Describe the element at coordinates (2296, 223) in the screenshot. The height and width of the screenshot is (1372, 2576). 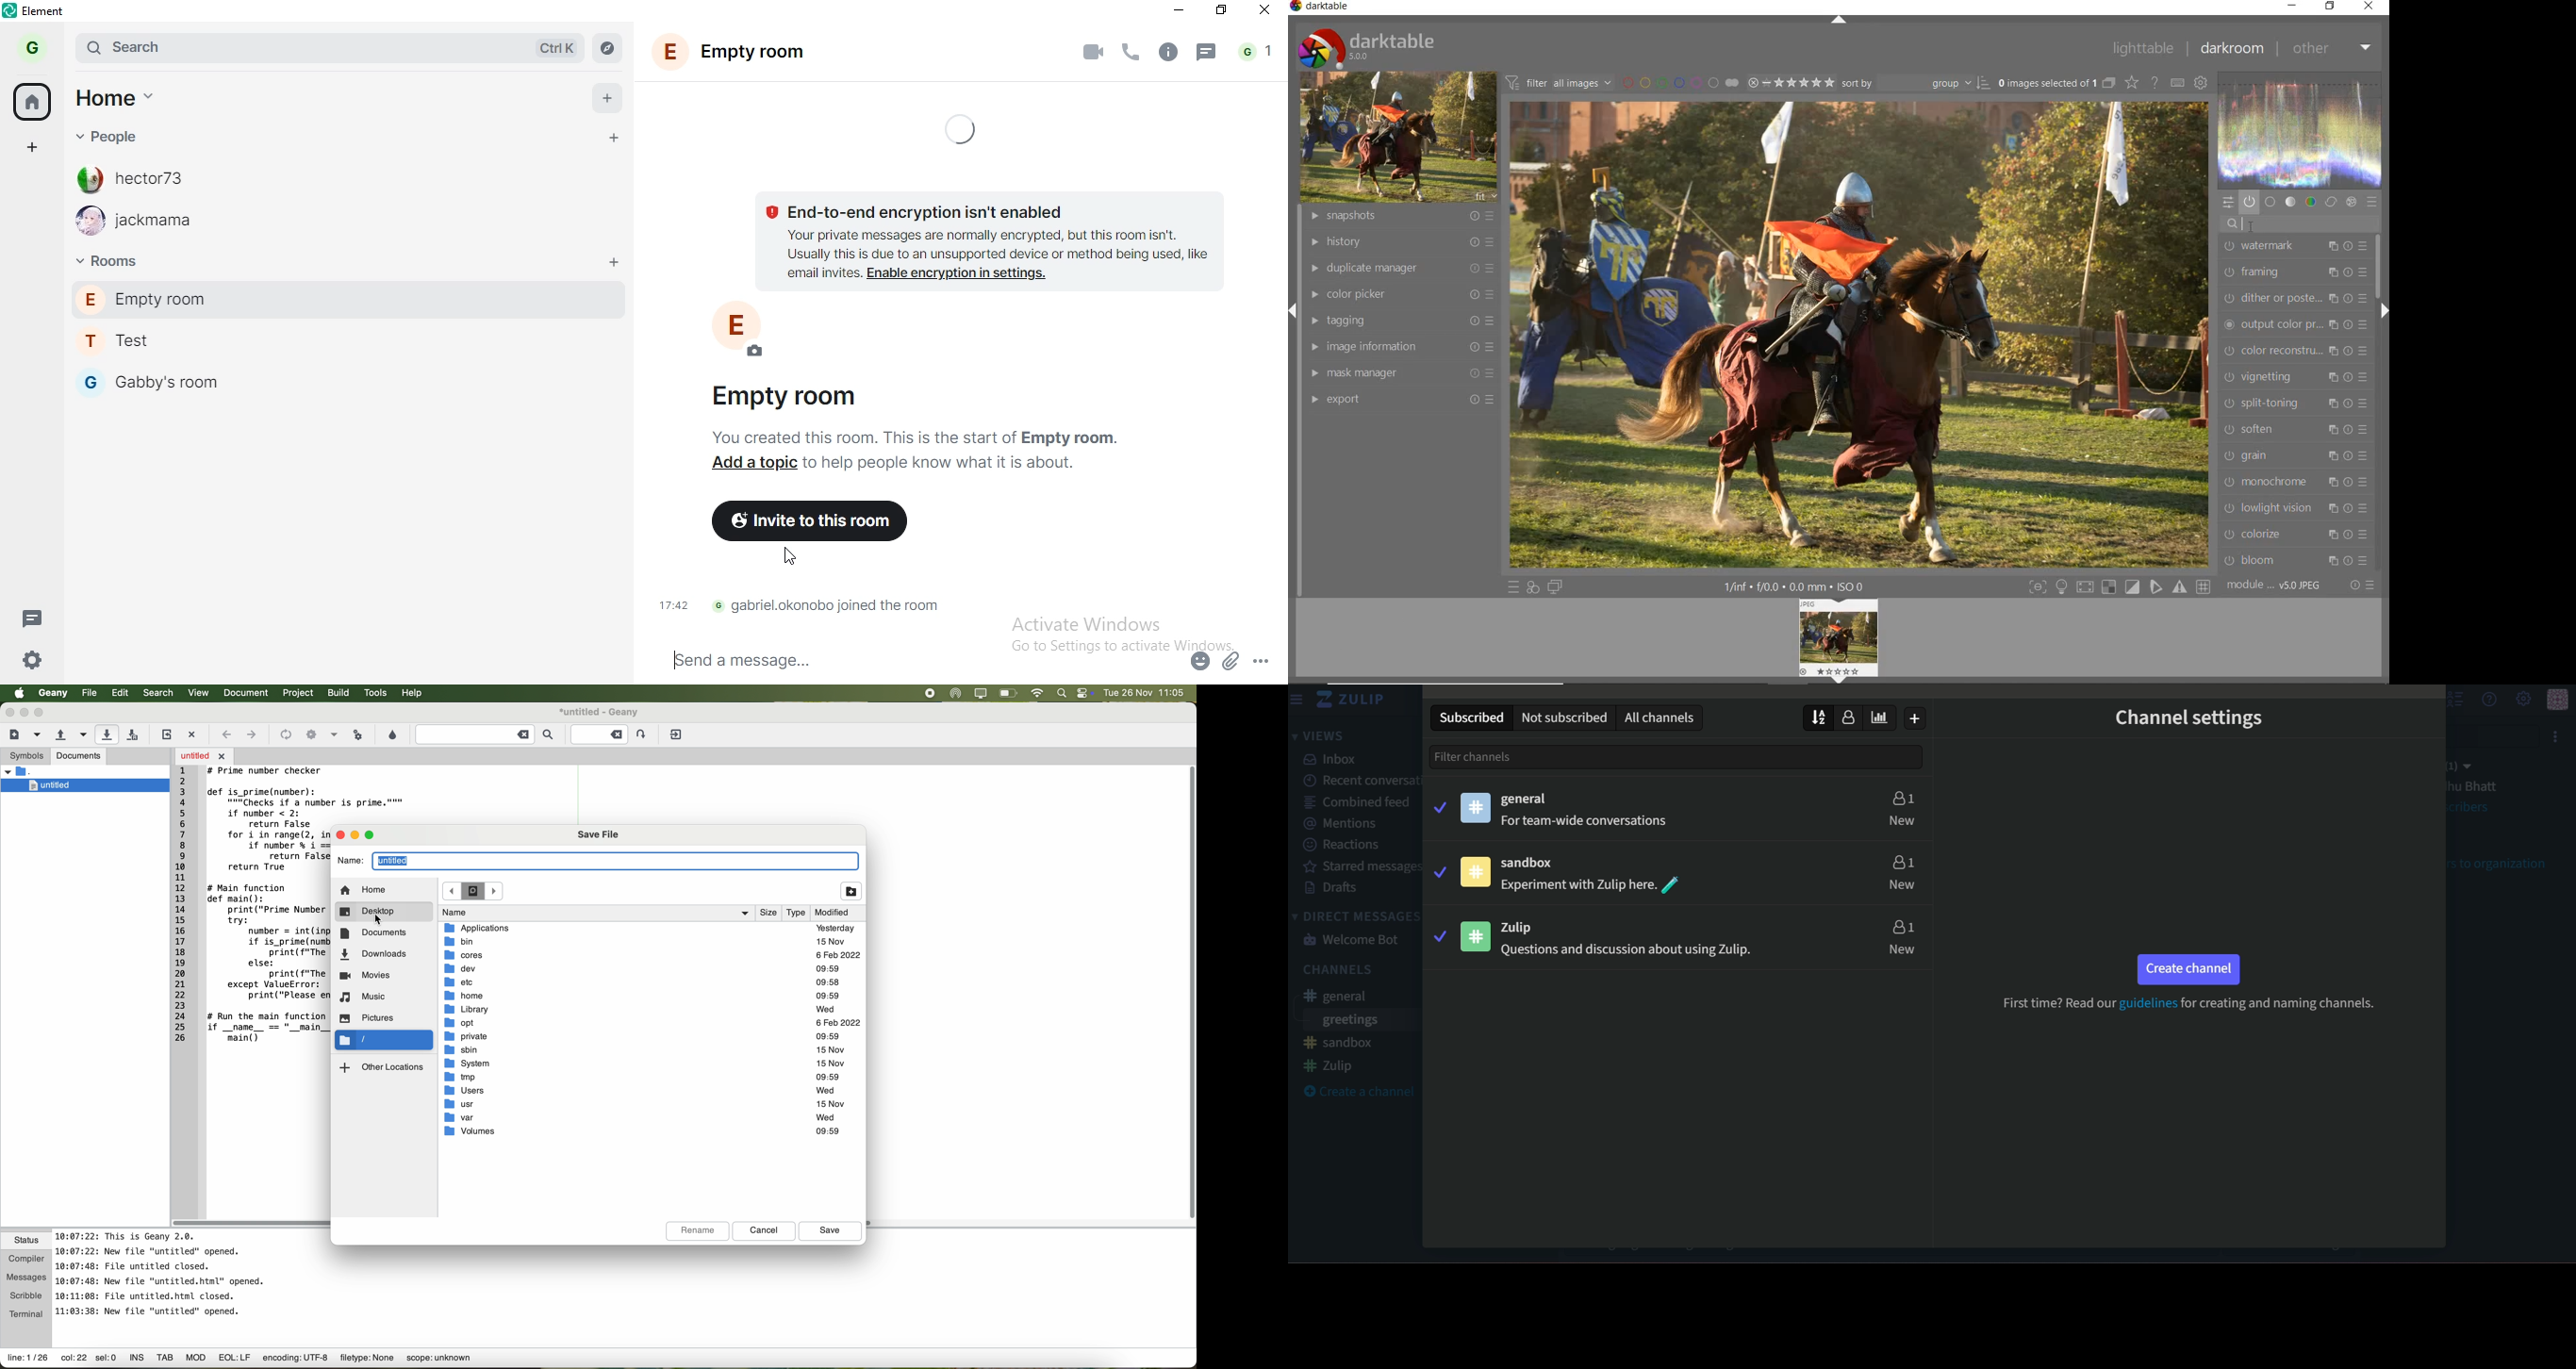
I see `search modules` at that location.